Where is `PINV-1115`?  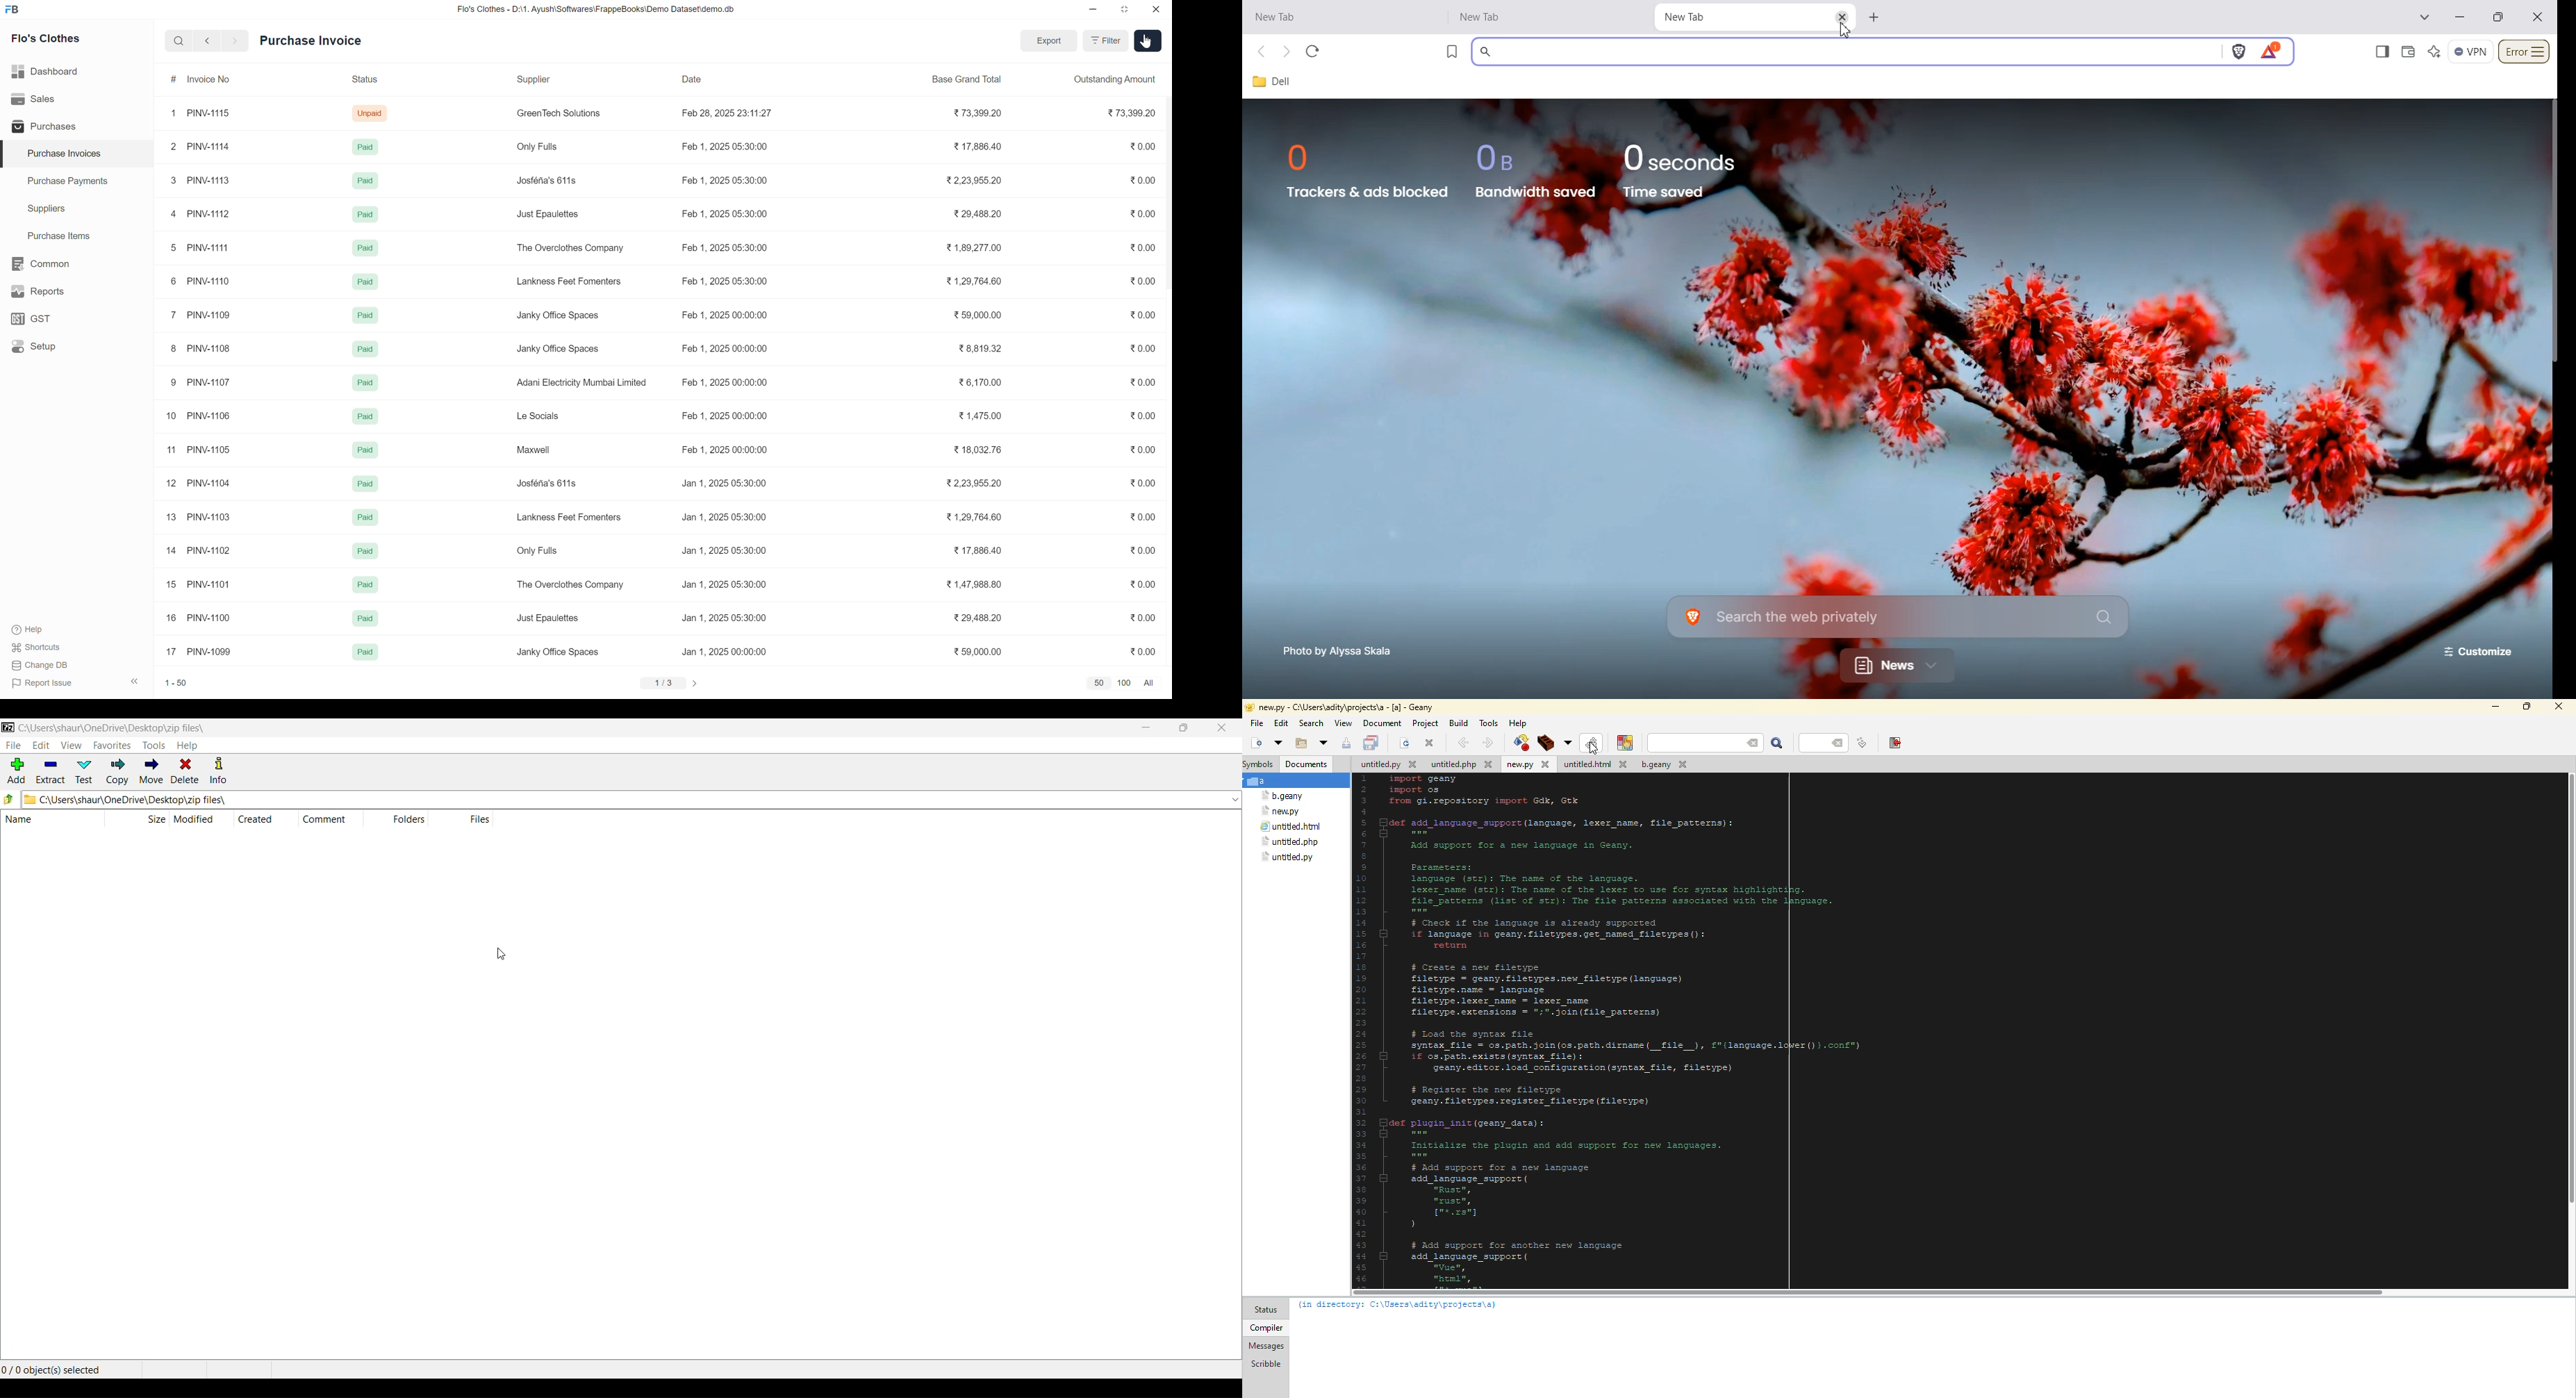
PINV-1115 is located at coordinates (211, 112).